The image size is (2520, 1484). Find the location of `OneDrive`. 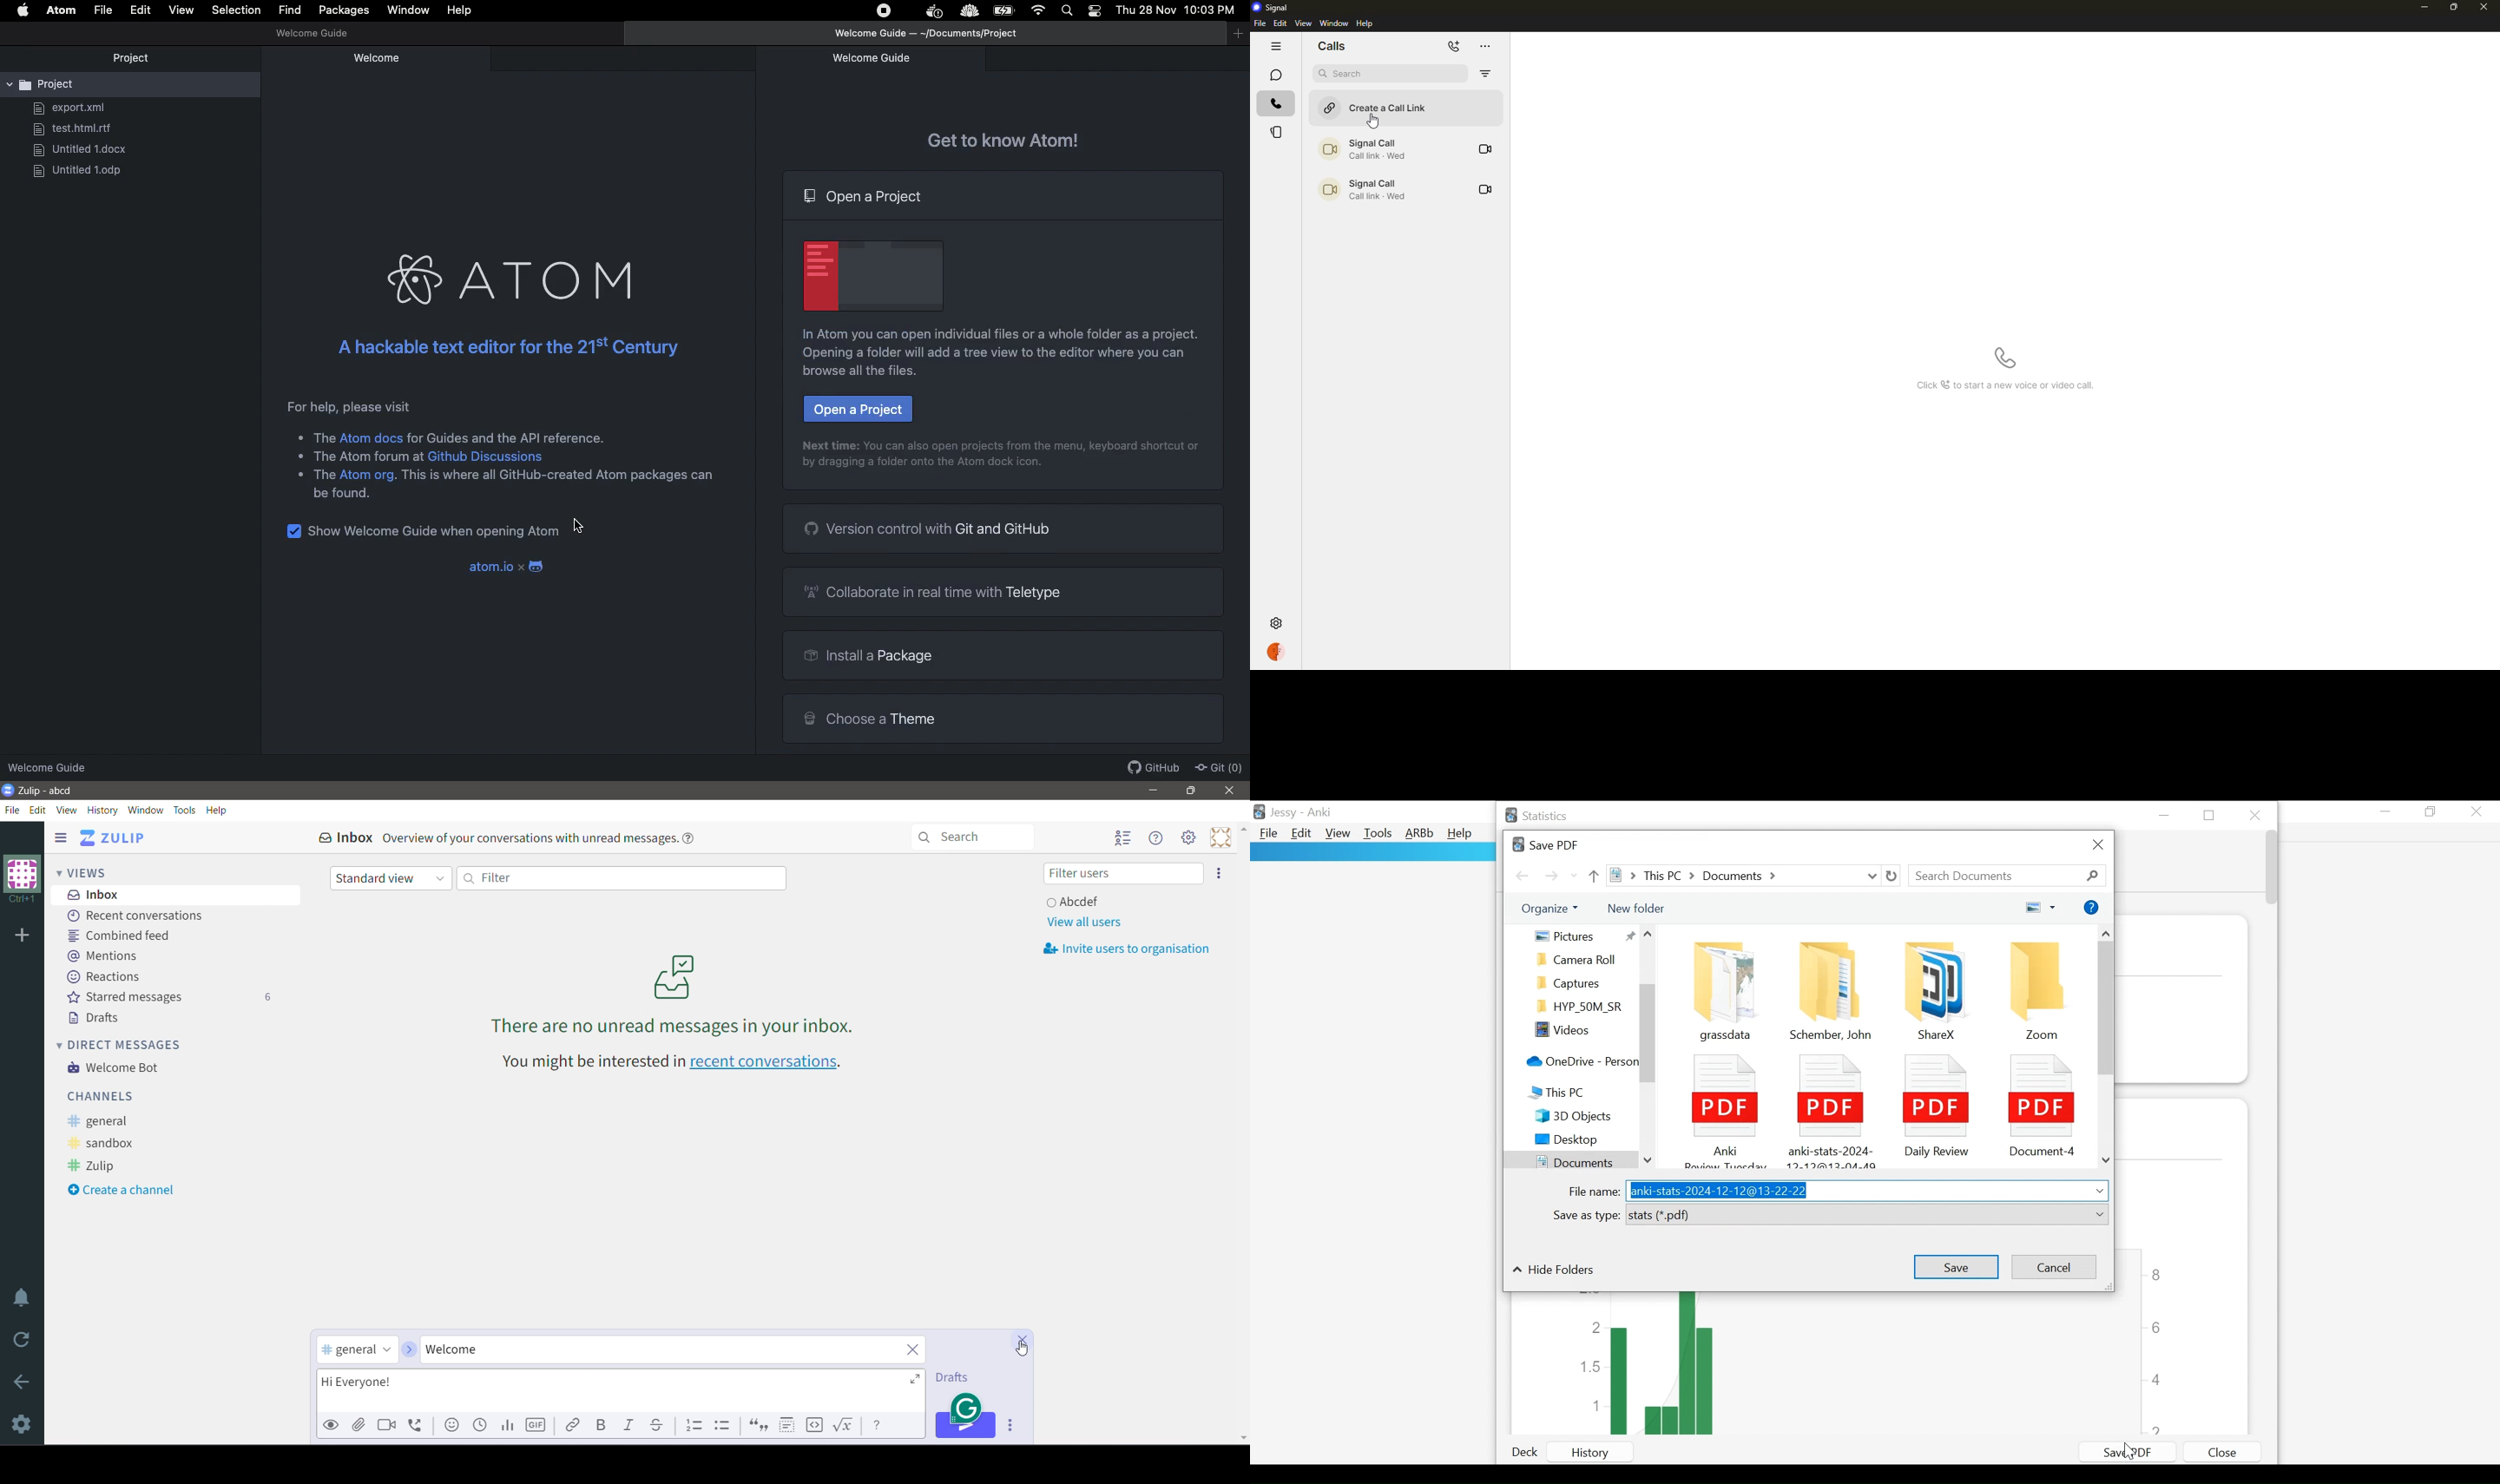

OneDrive is located at coordinates (1580, 1063).